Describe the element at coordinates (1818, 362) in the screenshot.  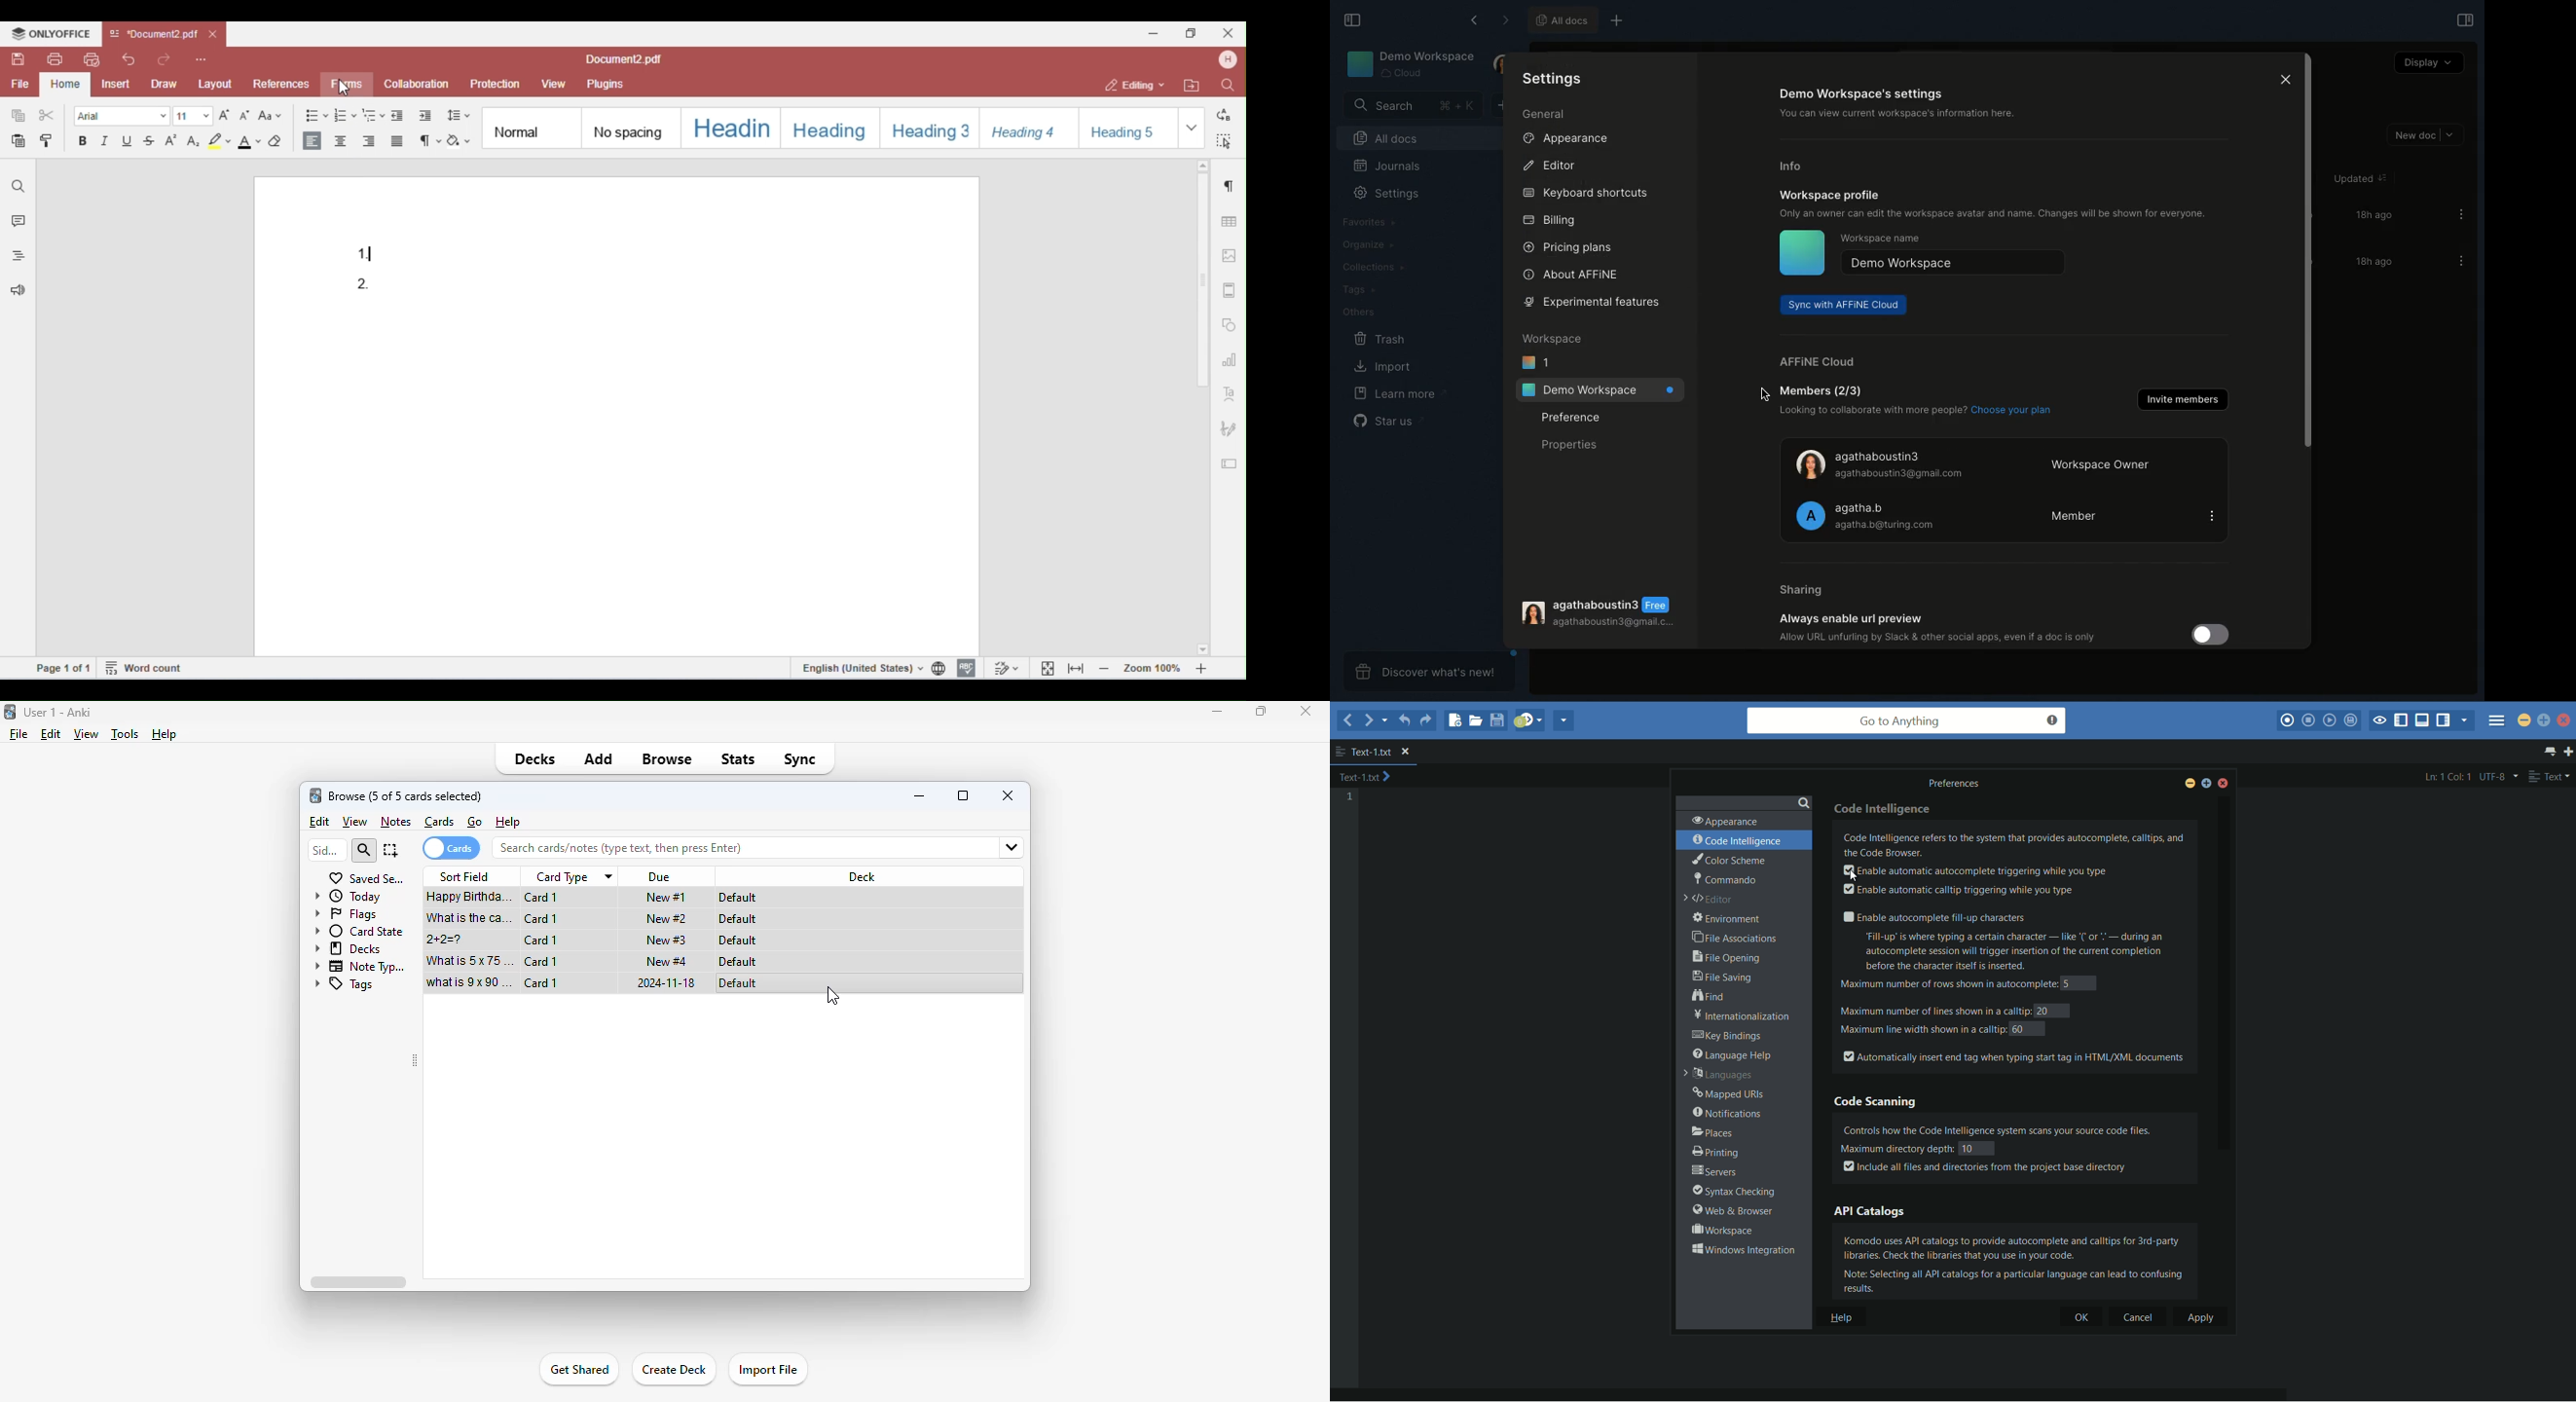
I see `AFFINE cloud` at that location.